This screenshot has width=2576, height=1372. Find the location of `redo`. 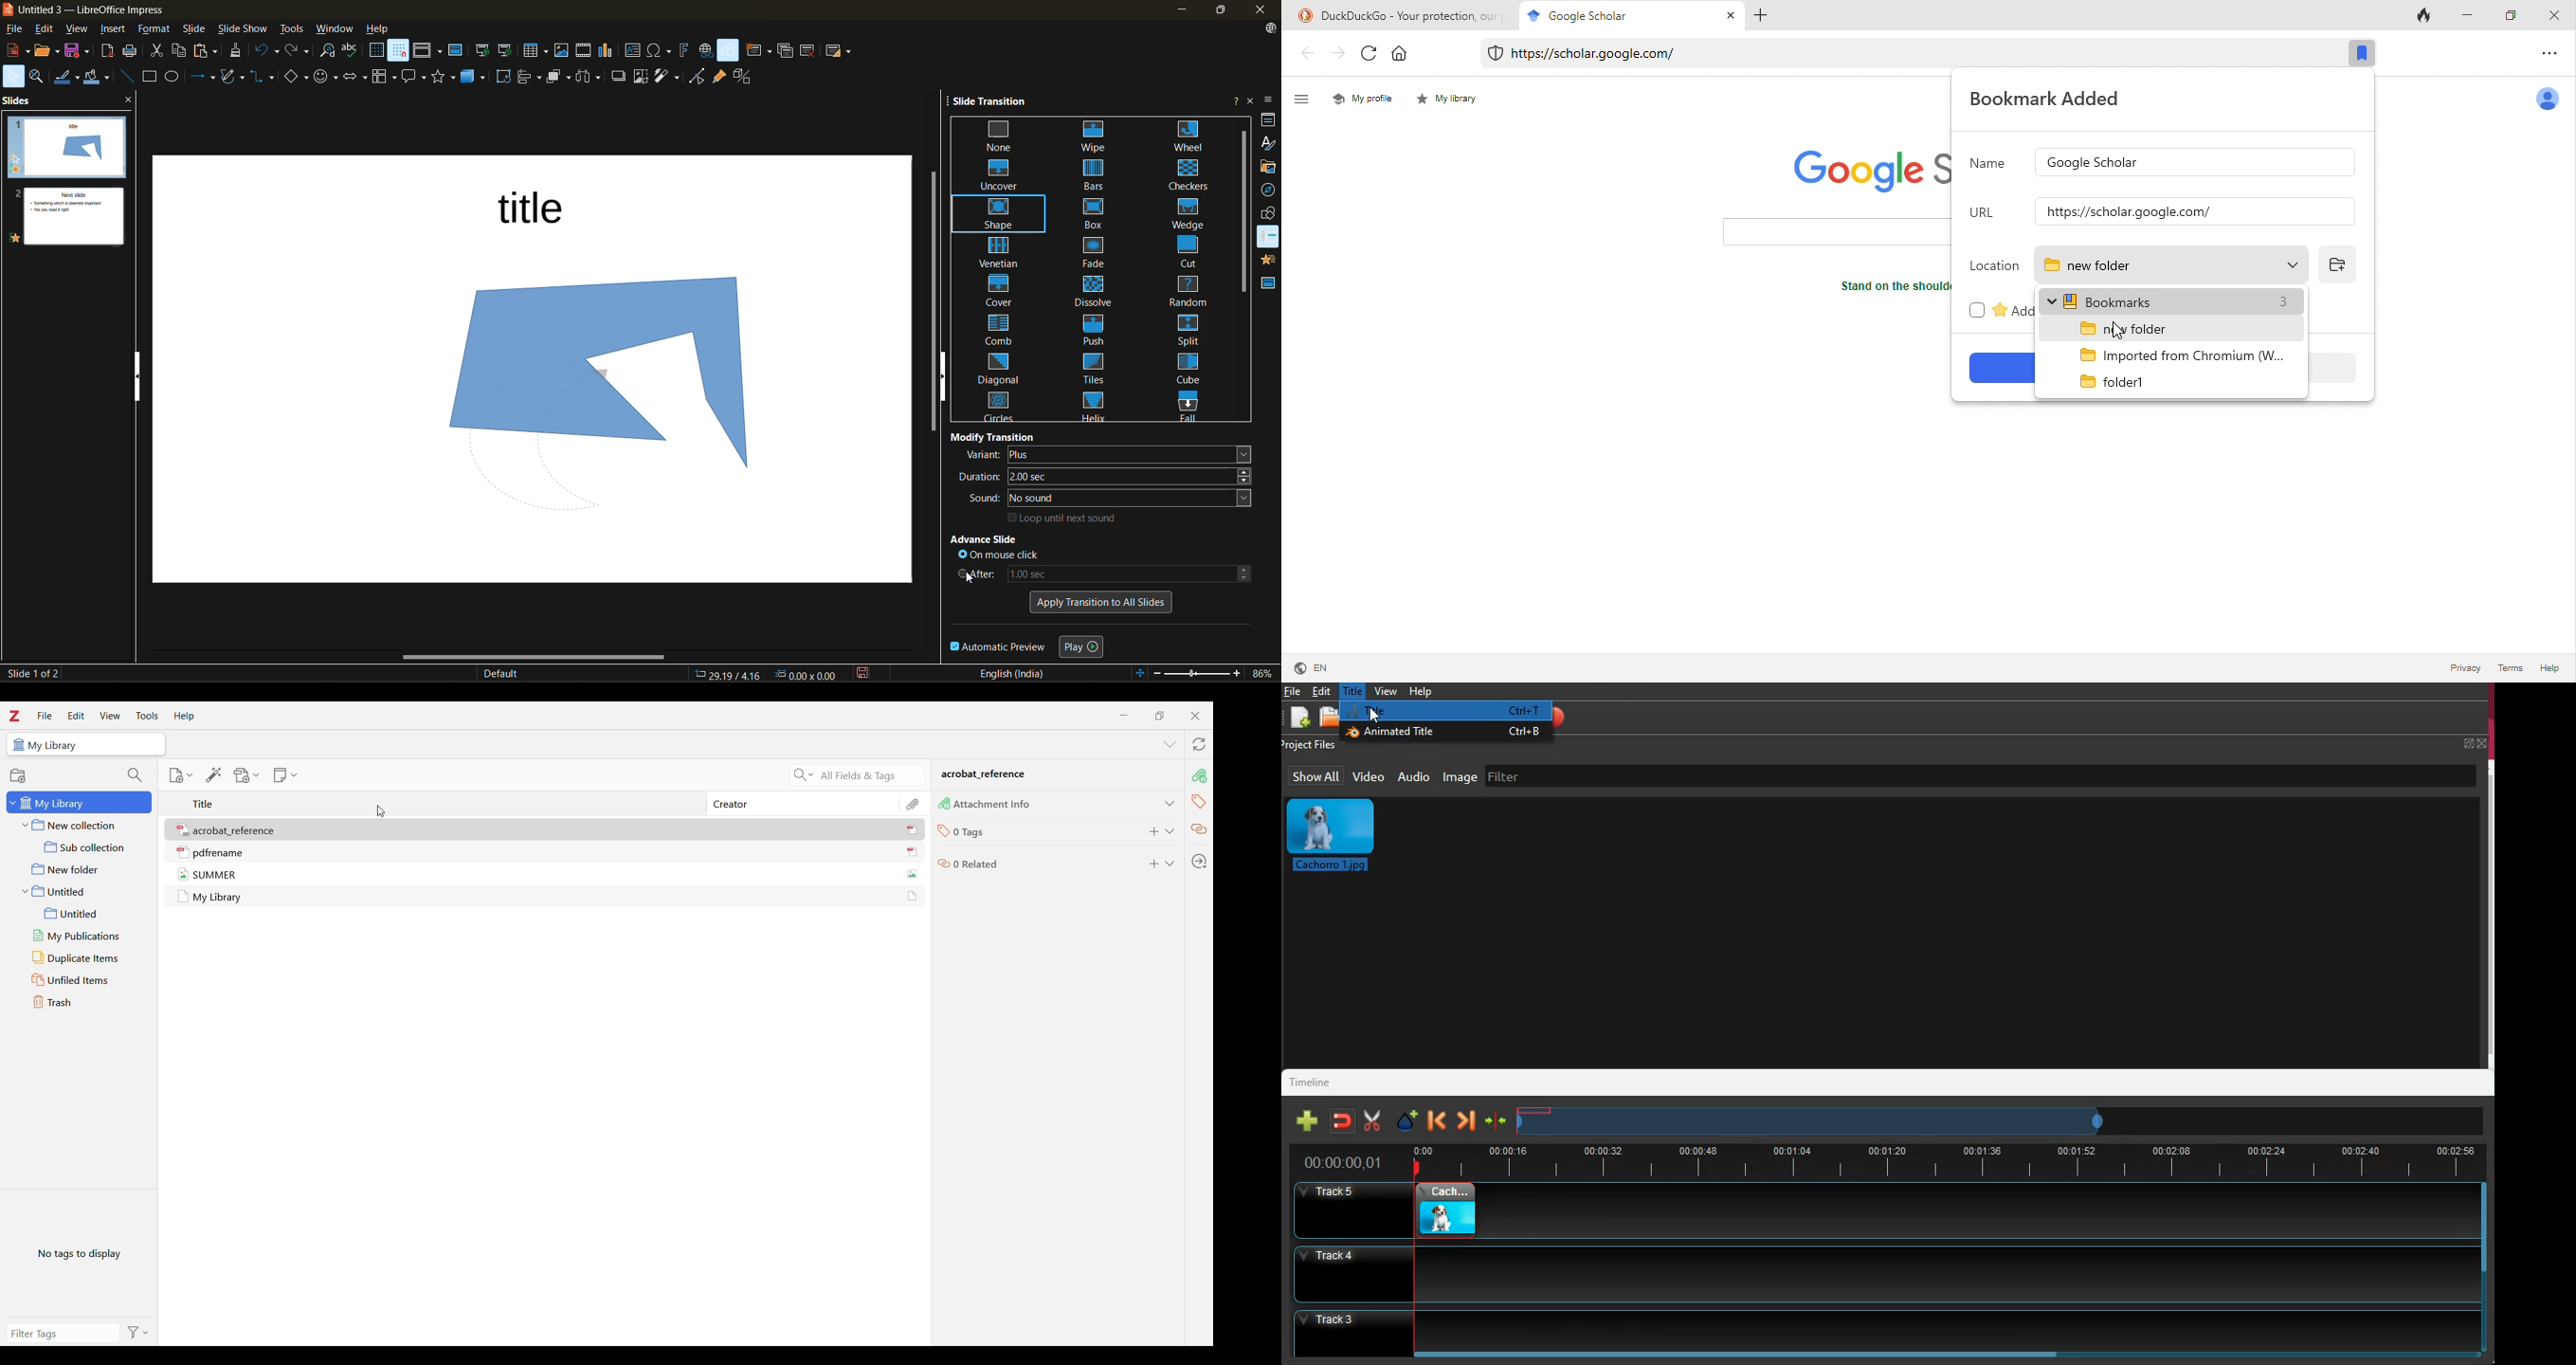

redo is located at coordinates (300, 51).